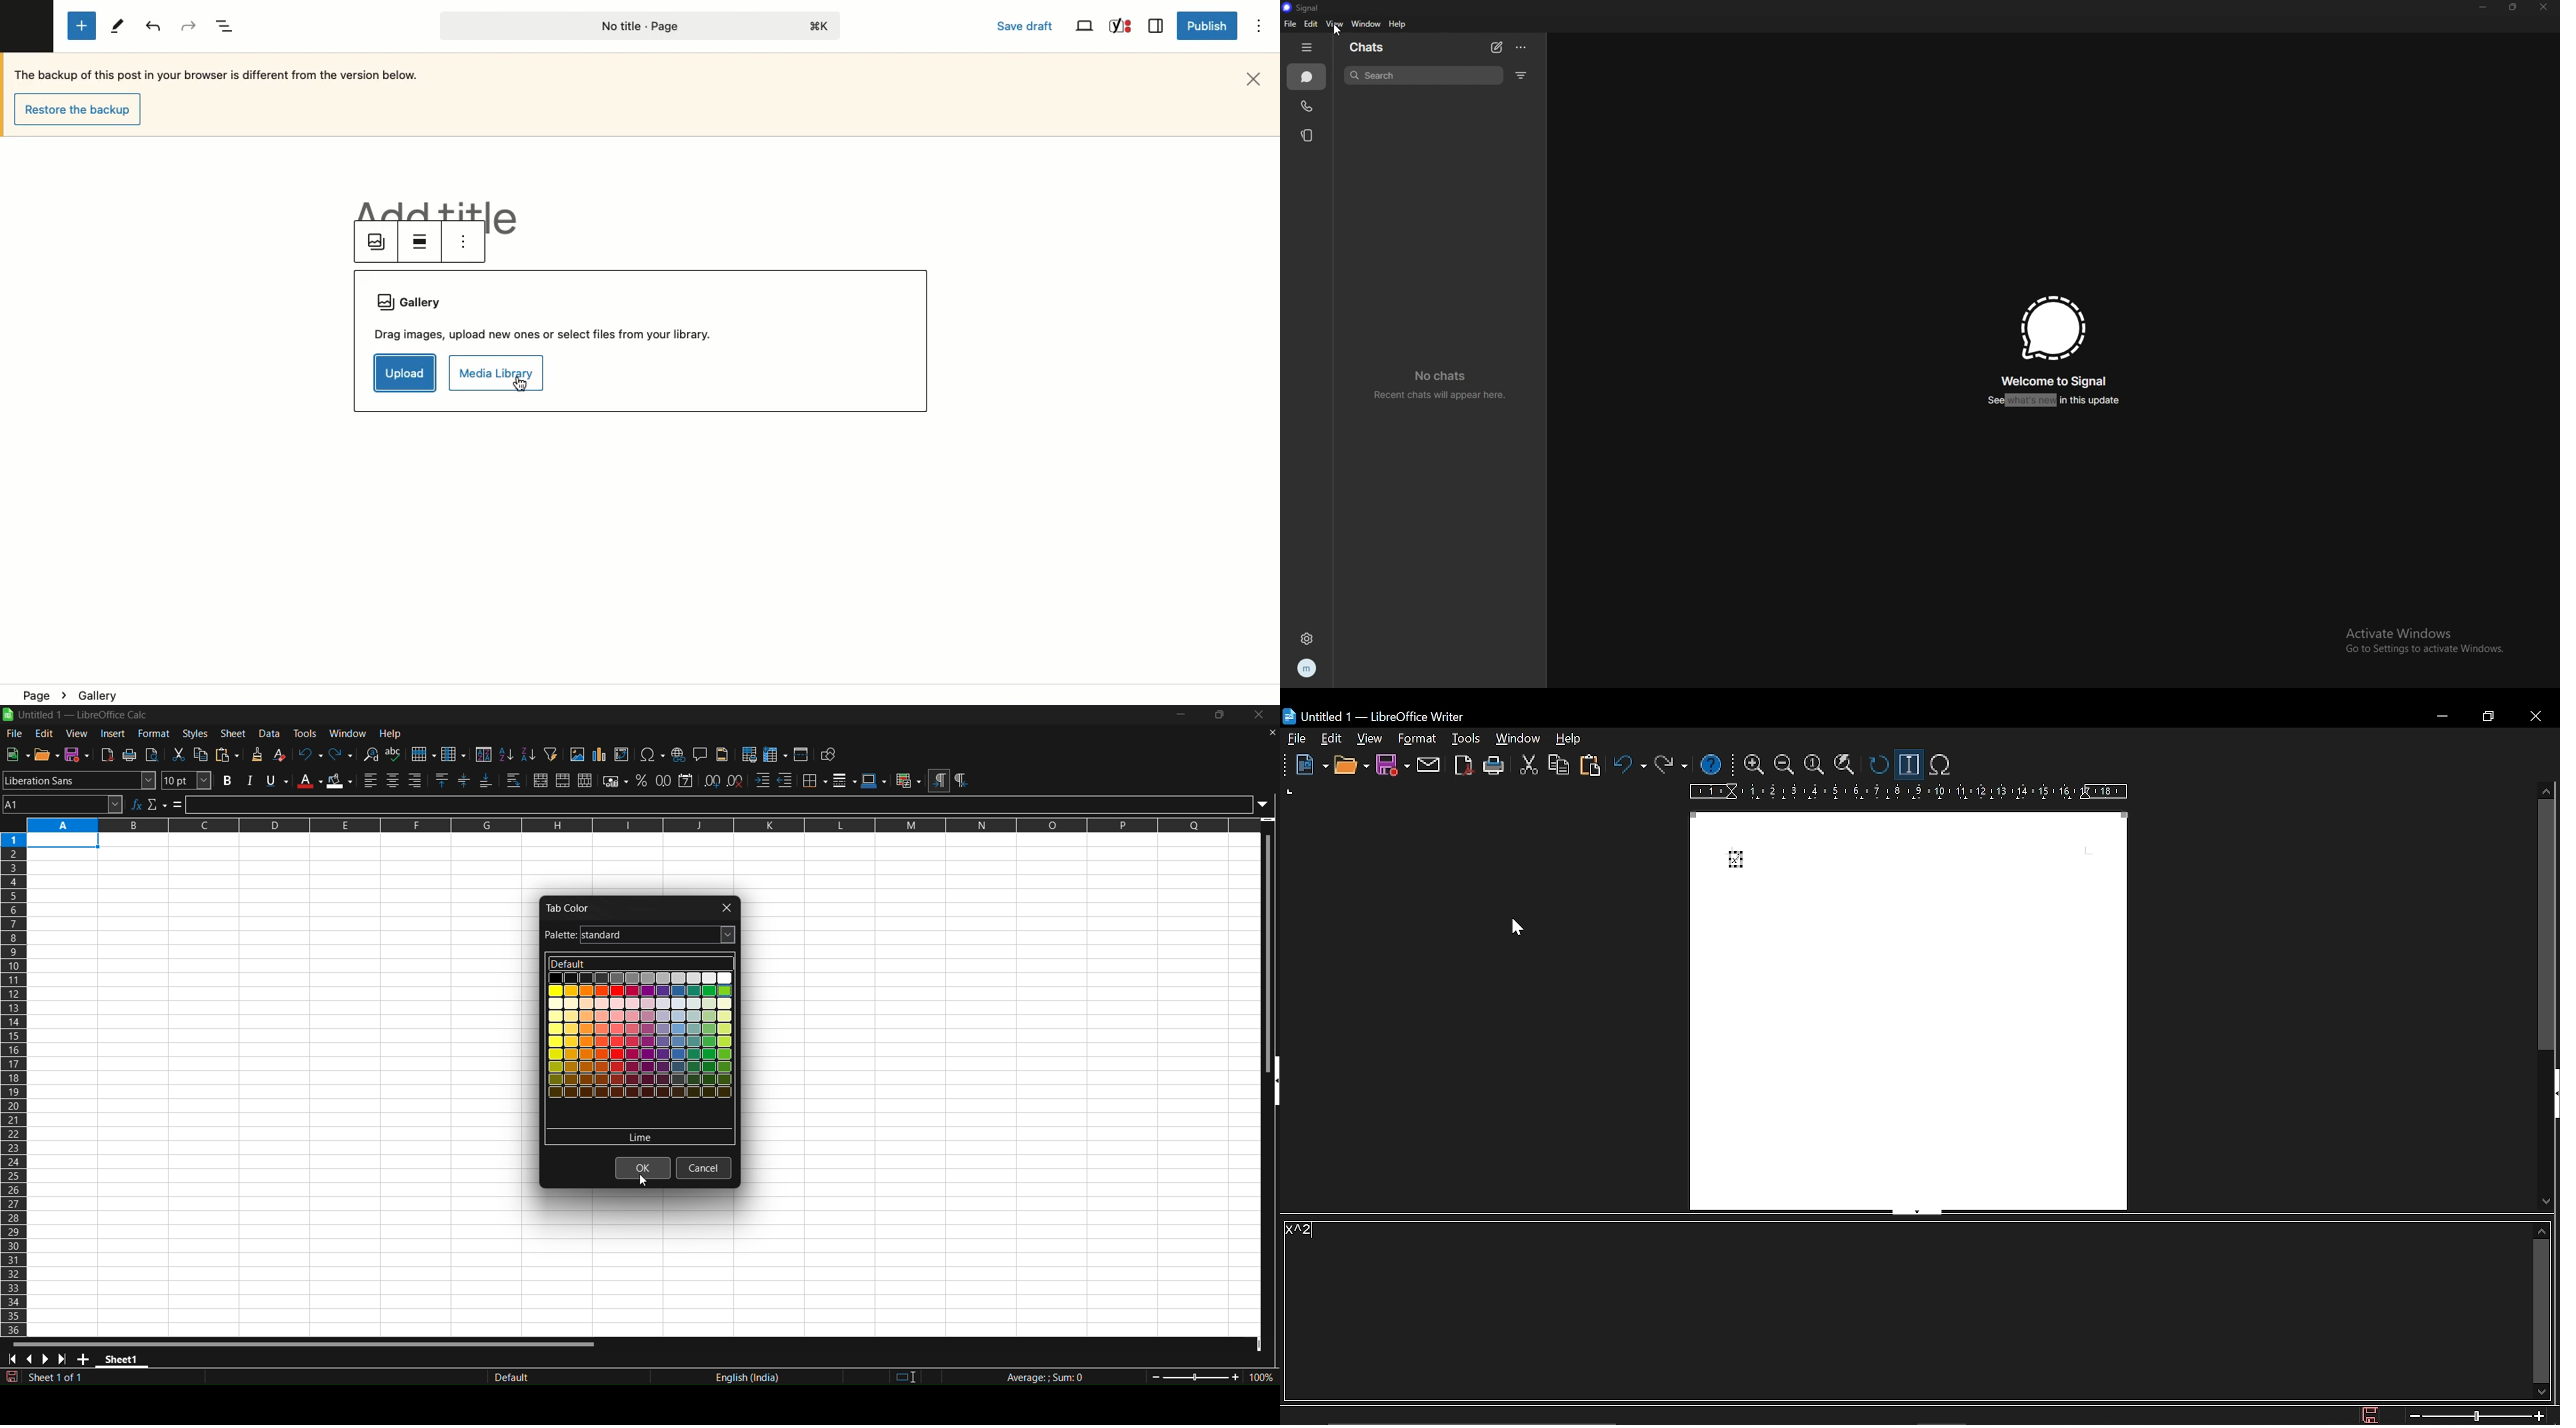 This screenshot has height=1428, width=2576. Describe the element at coordinates (1083, 28) in the screenshot. I see `View` at that location.